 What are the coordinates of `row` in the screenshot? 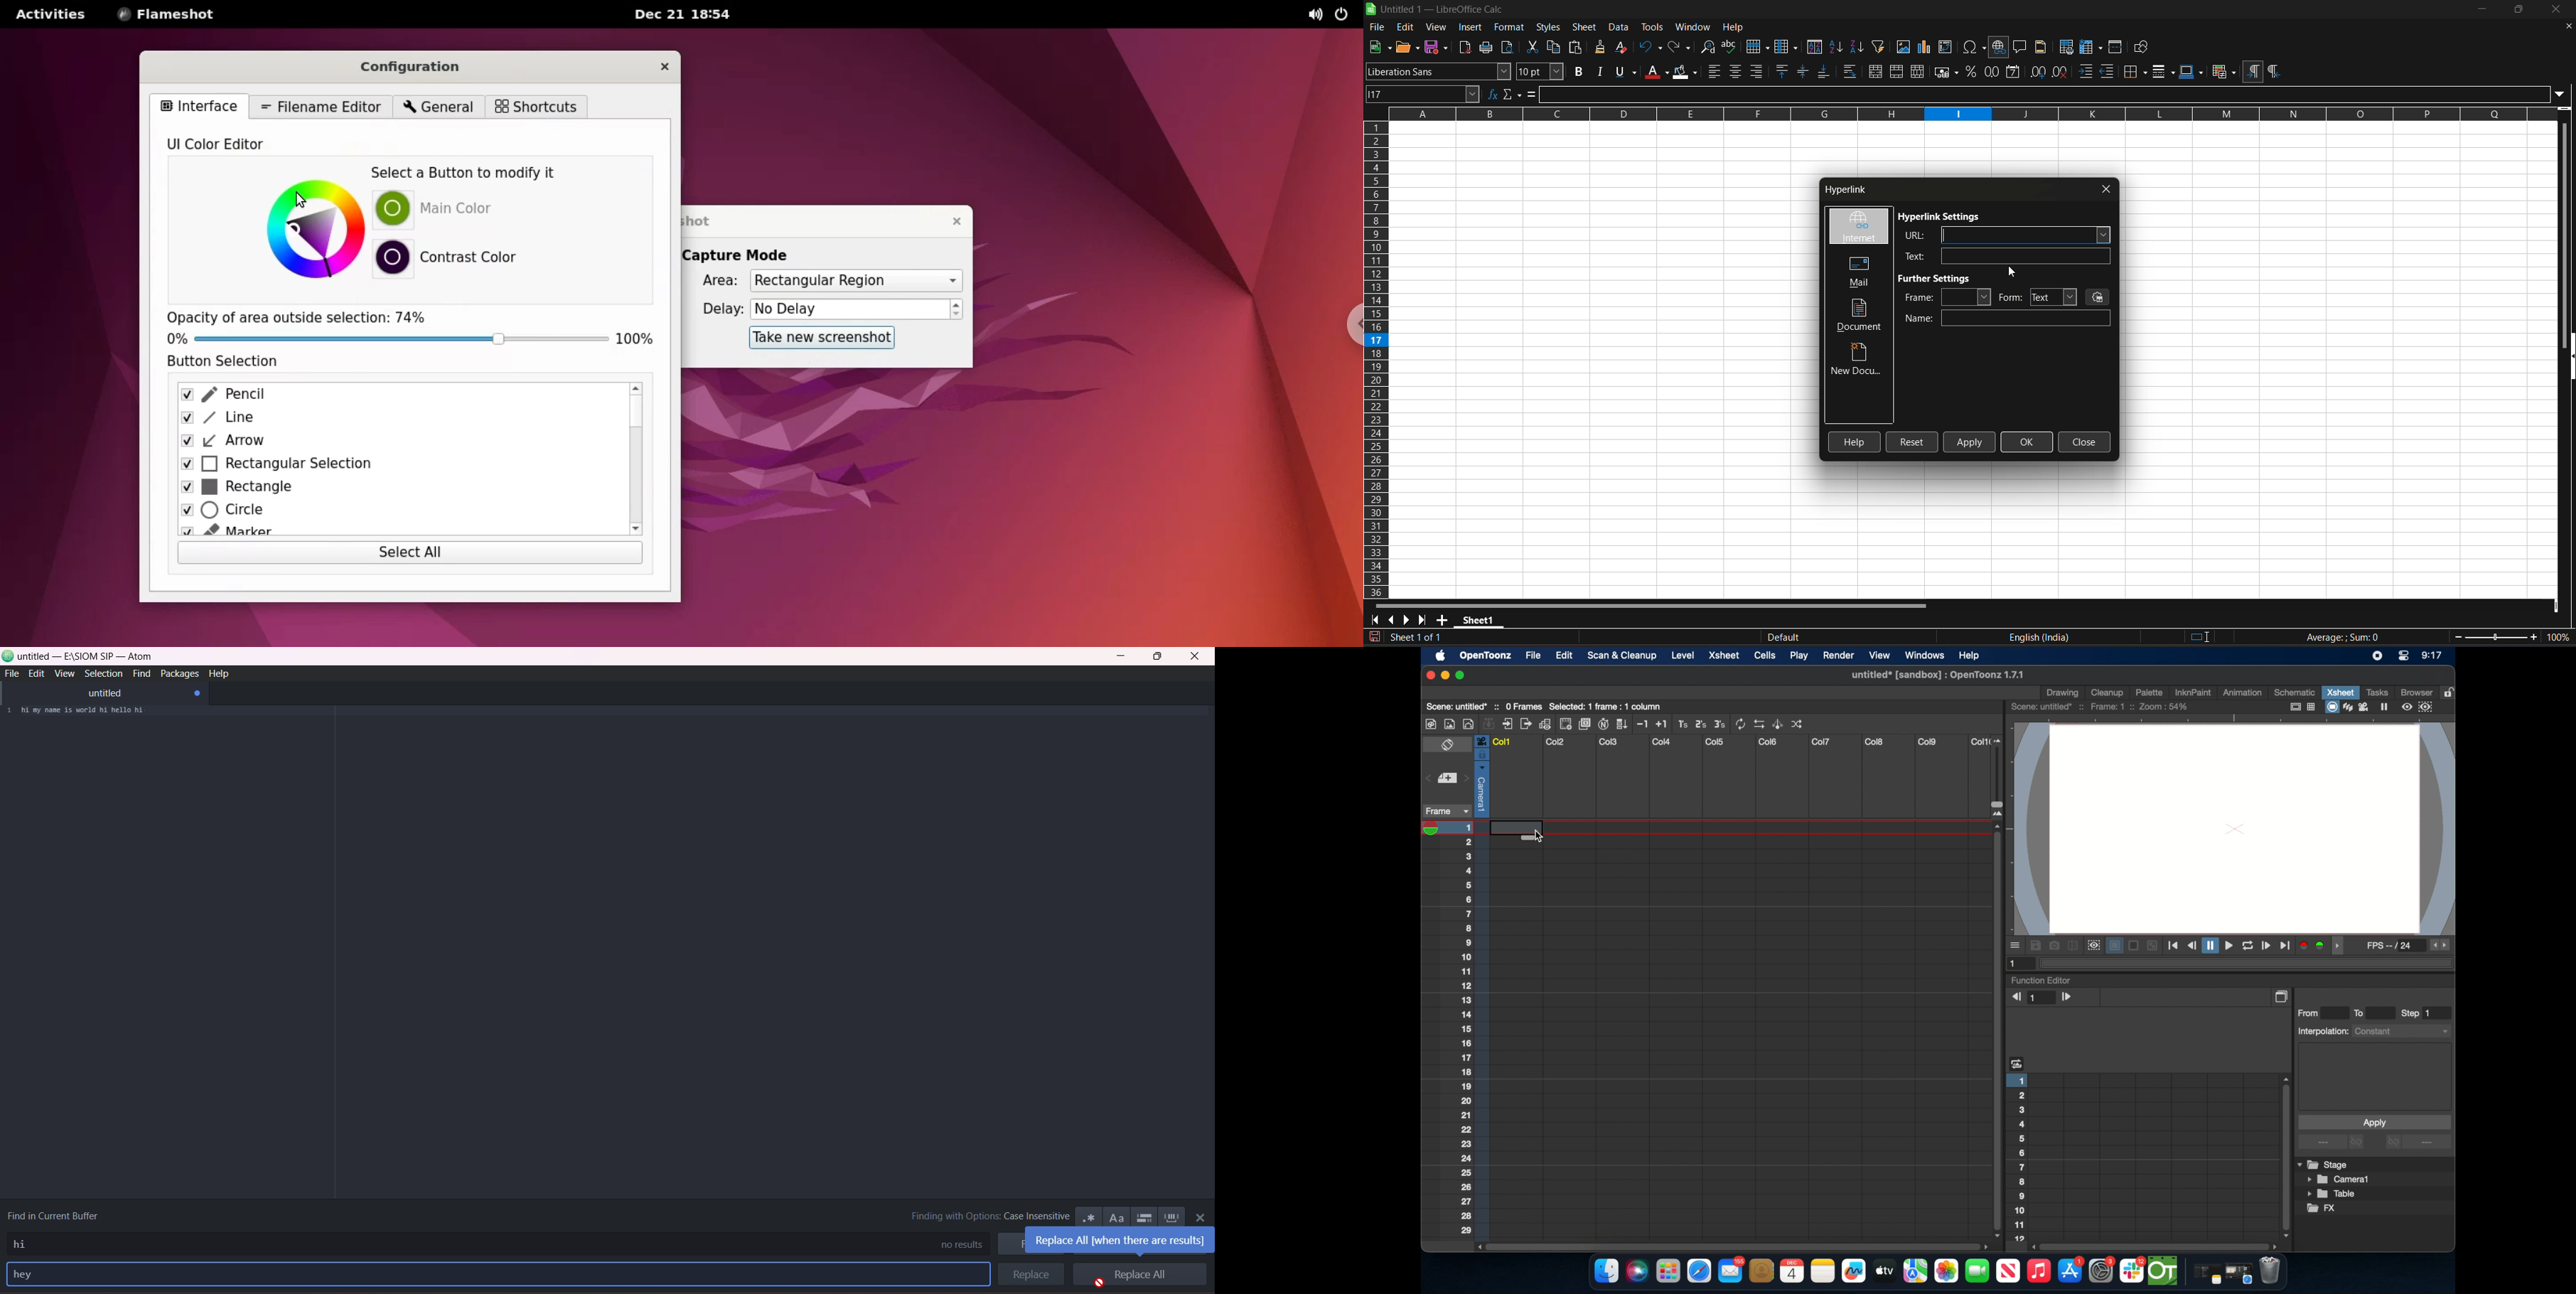 It's located at (1758, 45).